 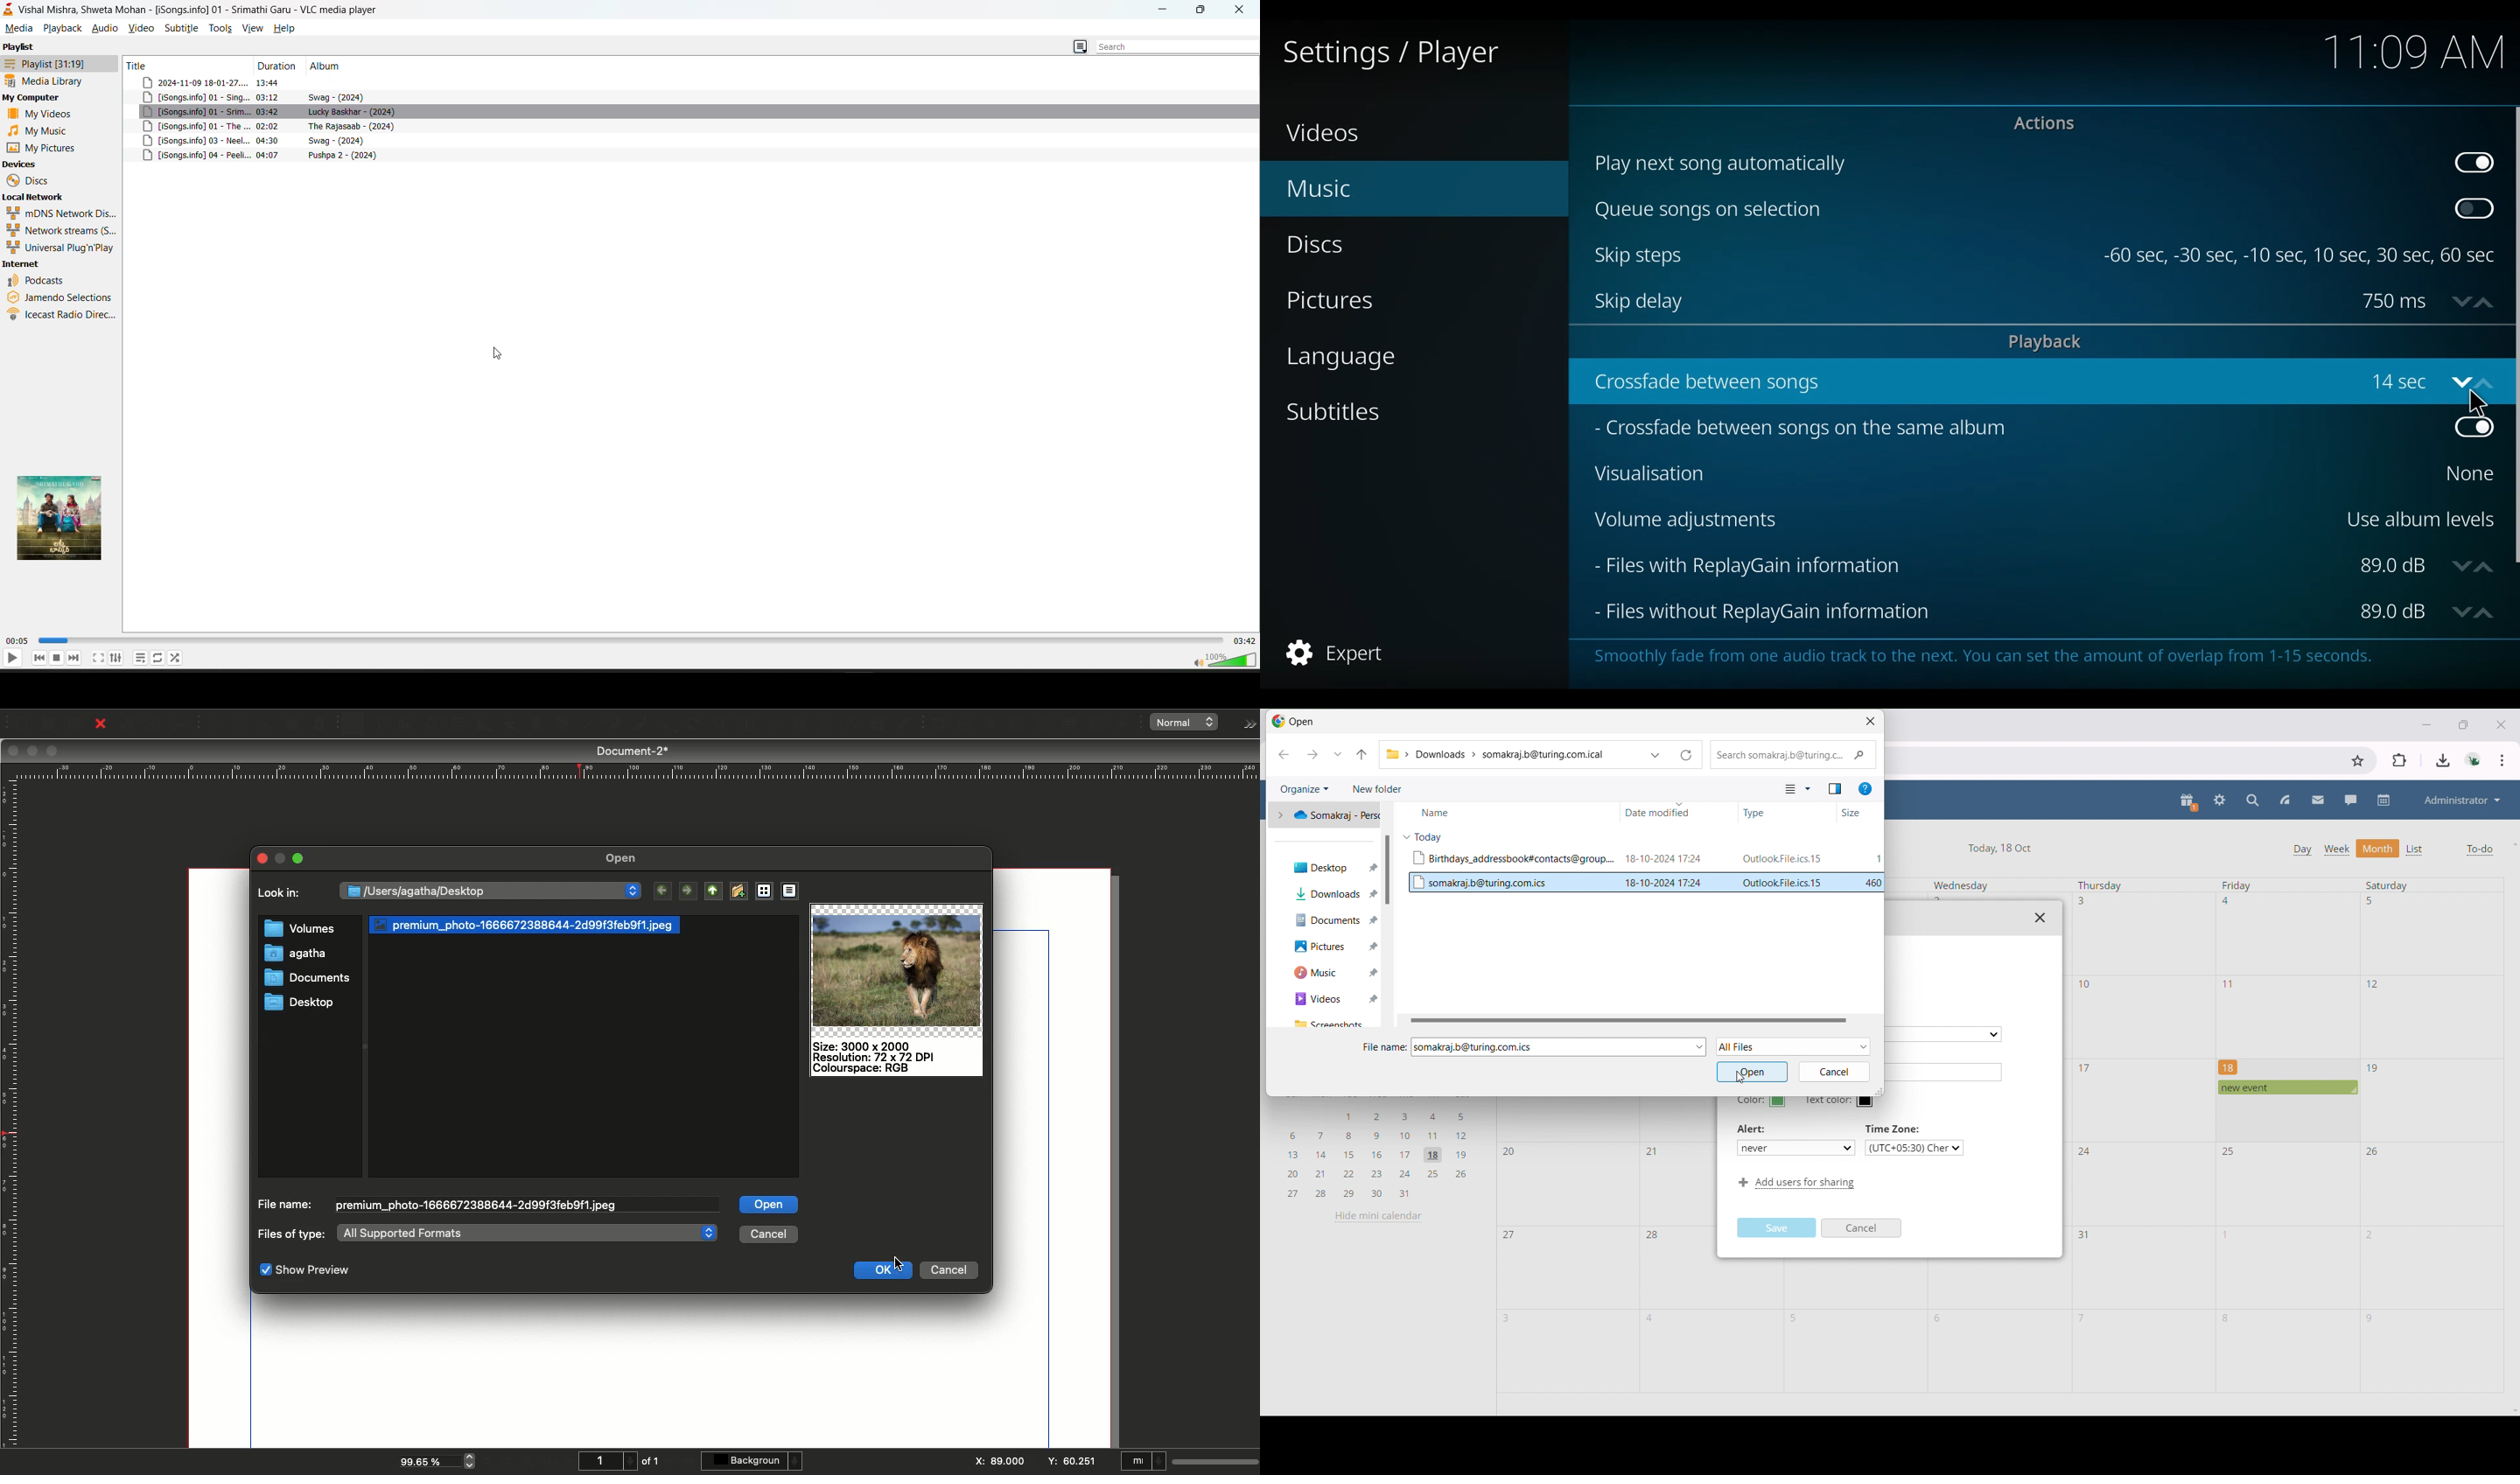 What do you see at coordinates (175, 658) in the screenshot?
I see `random` at bounding box center [175, 658].